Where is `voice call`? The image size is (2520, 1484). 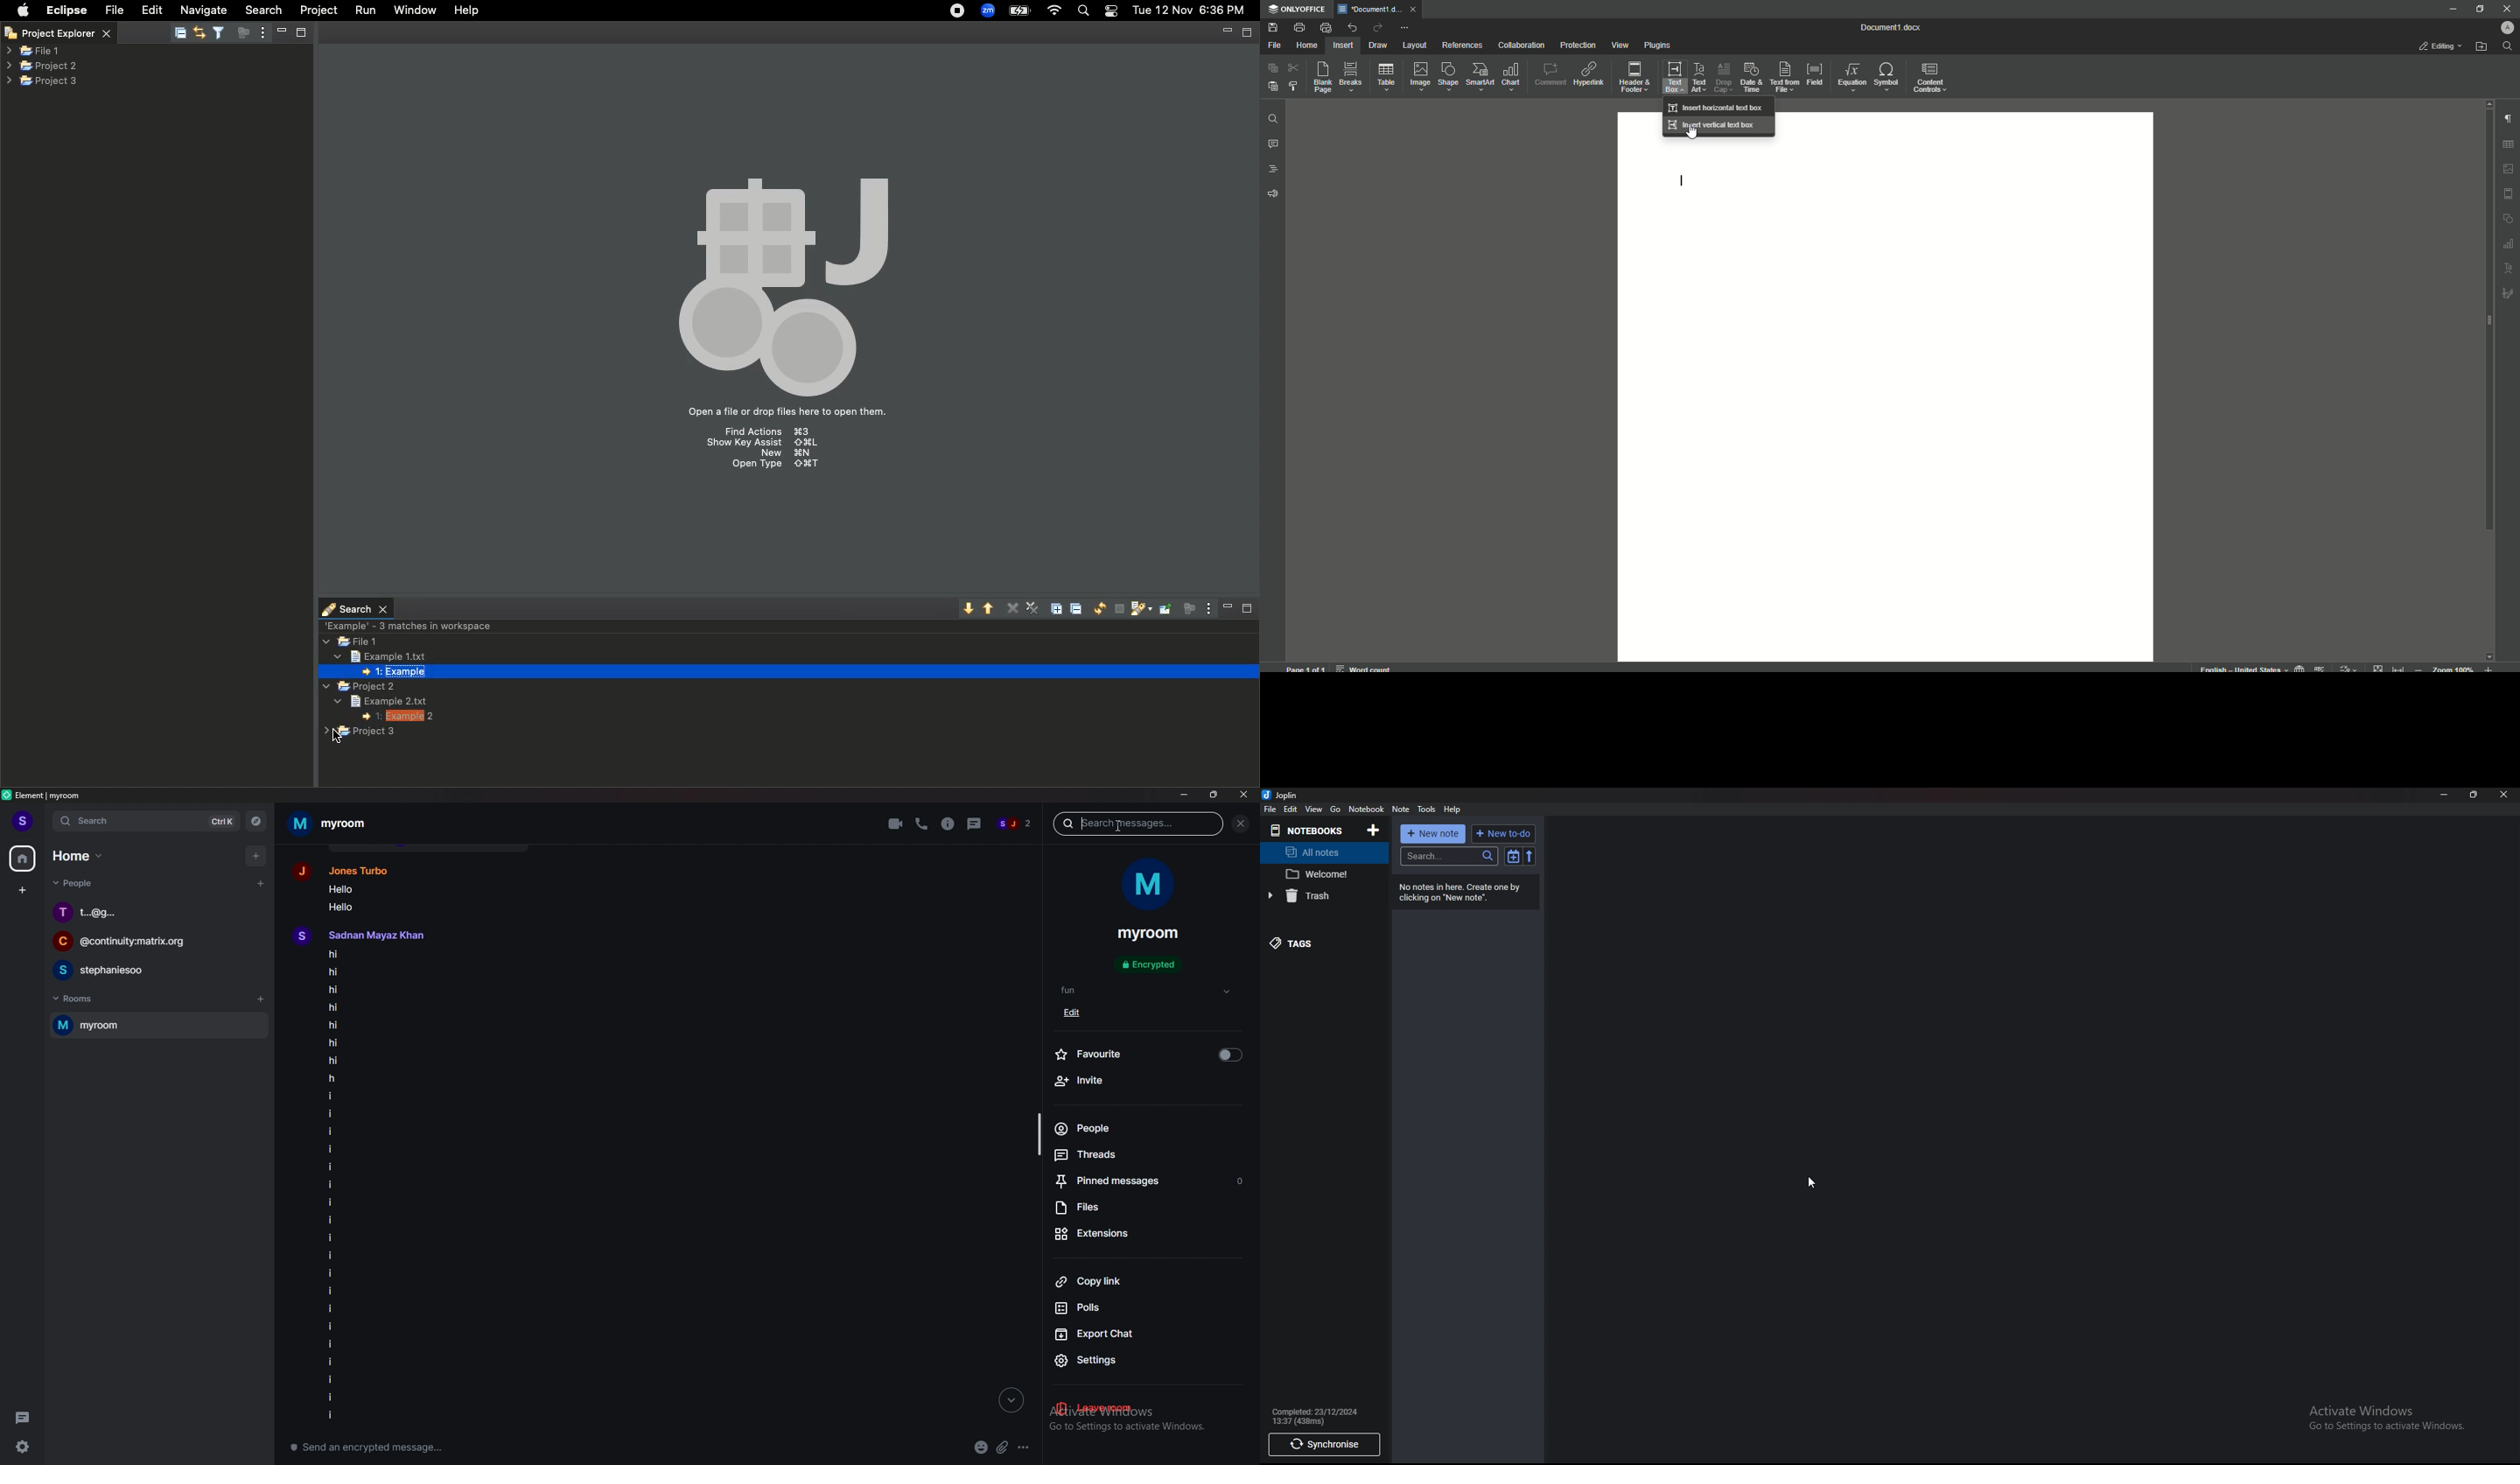
voice call is located at coordinates (920, 824).